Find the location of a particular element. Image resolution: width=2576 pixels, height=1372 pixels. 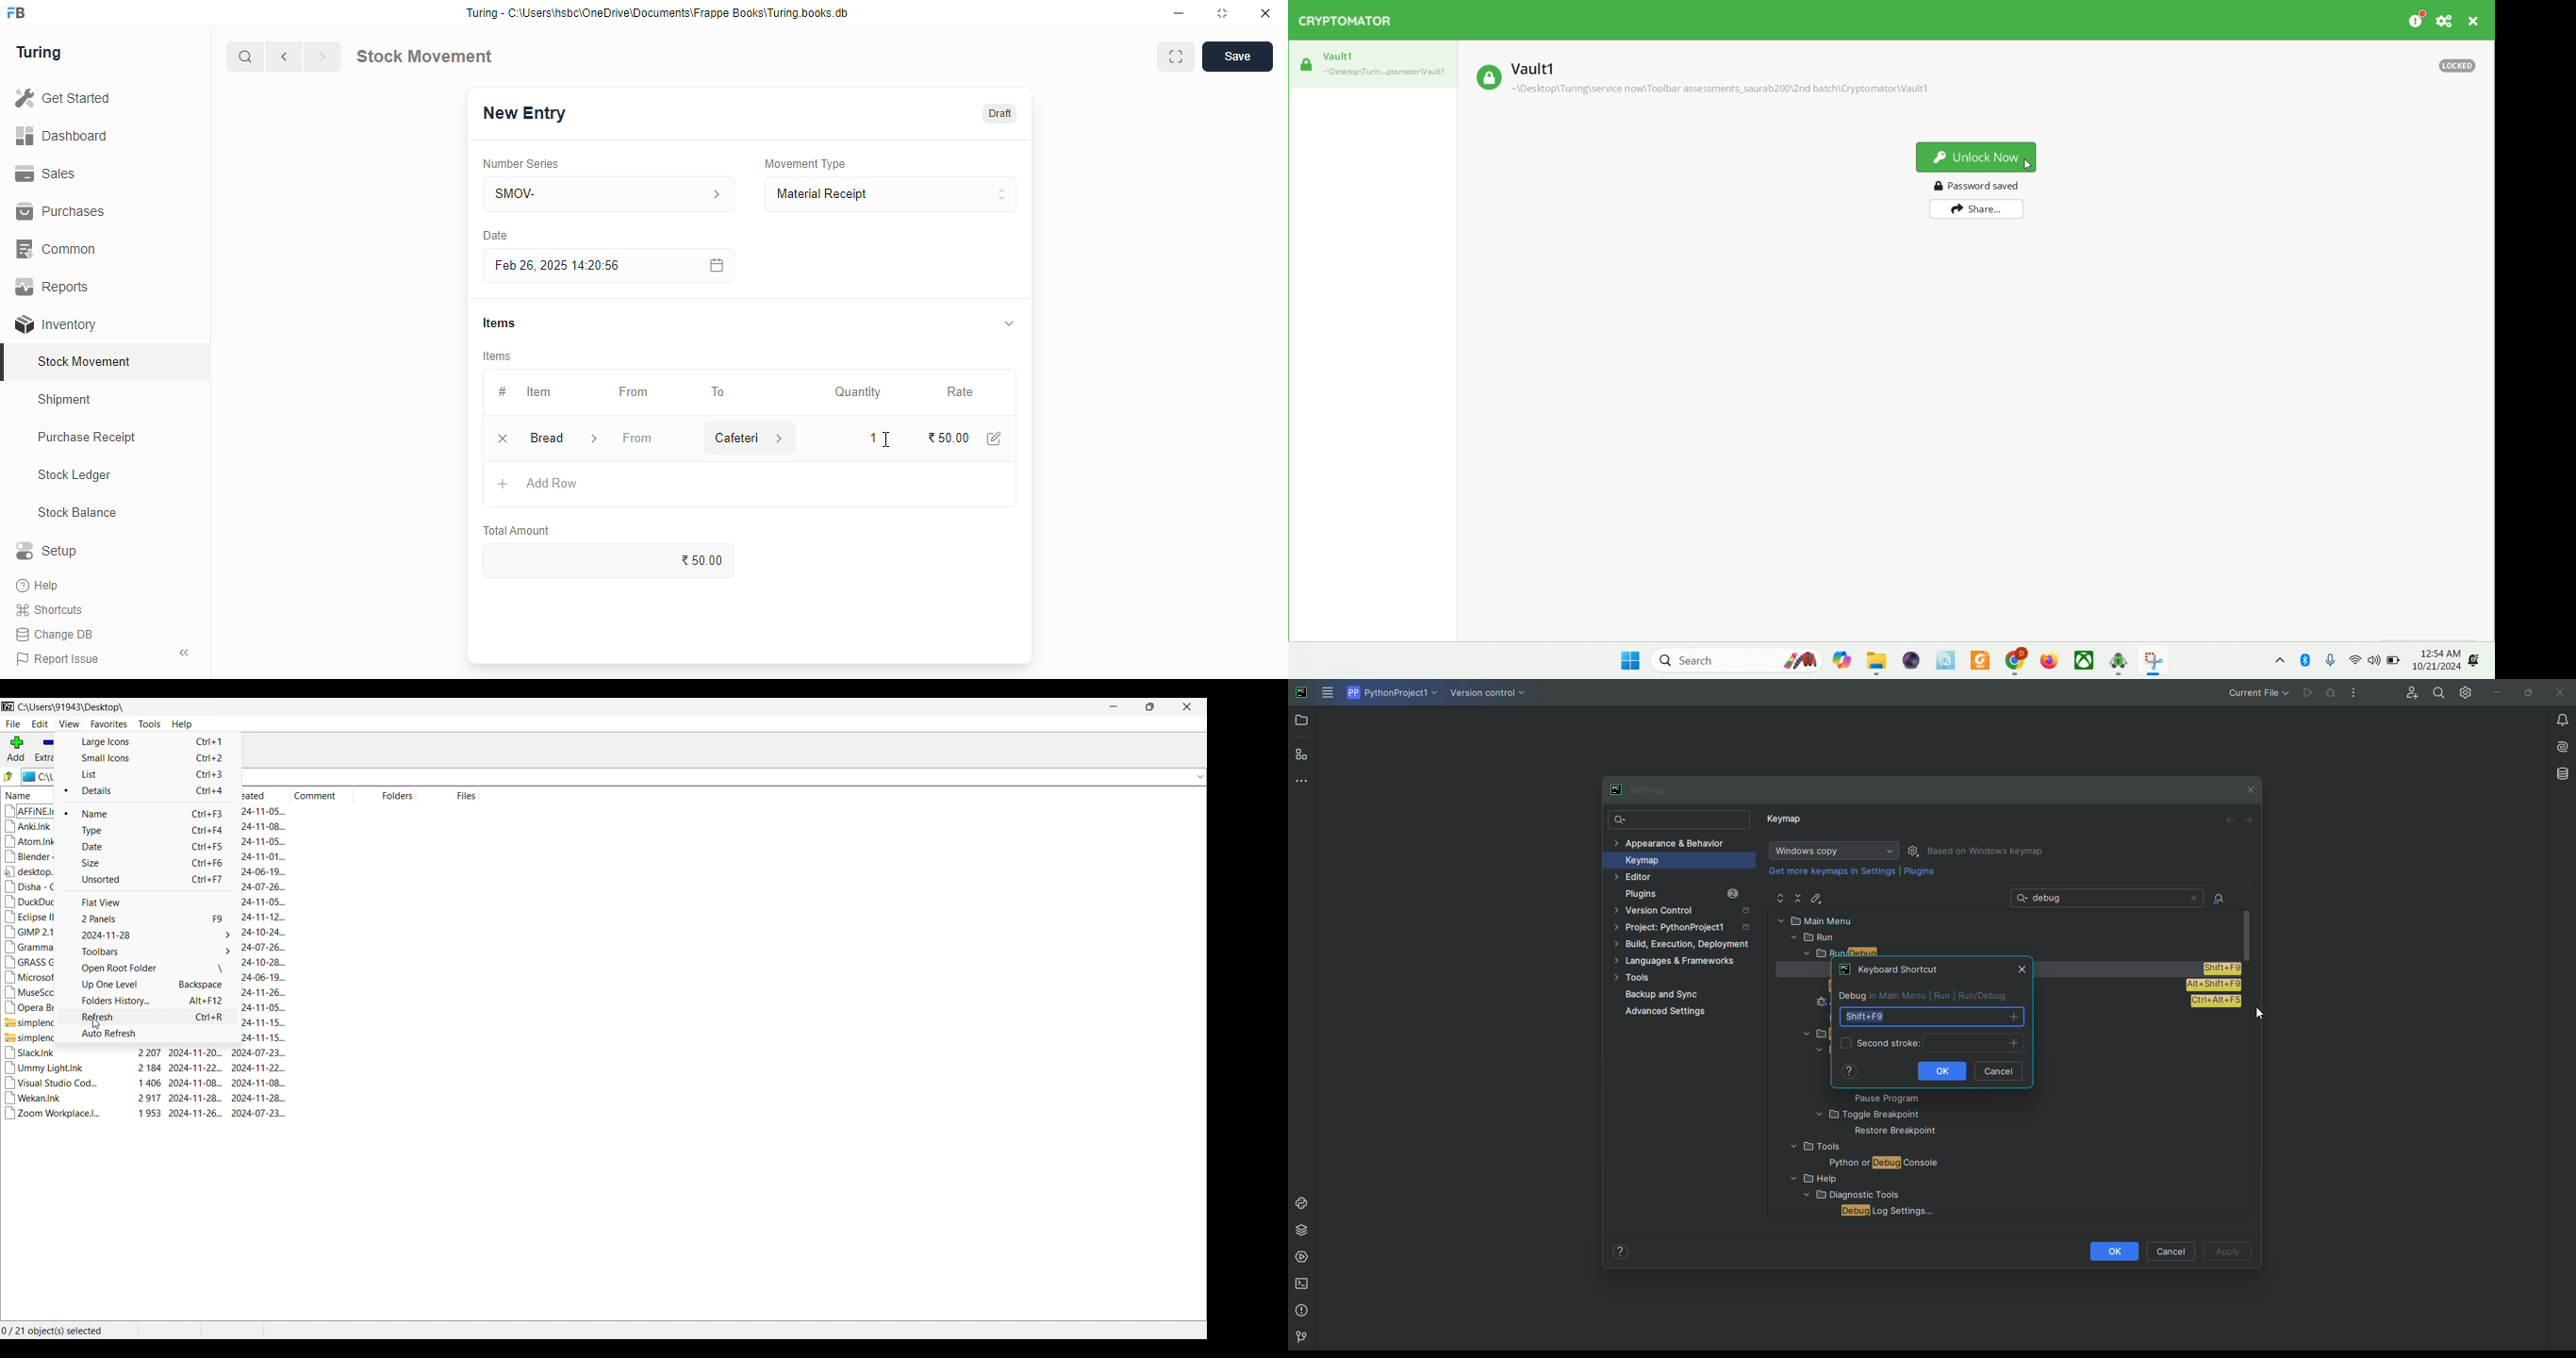

next is located at coordinates (322, 57).